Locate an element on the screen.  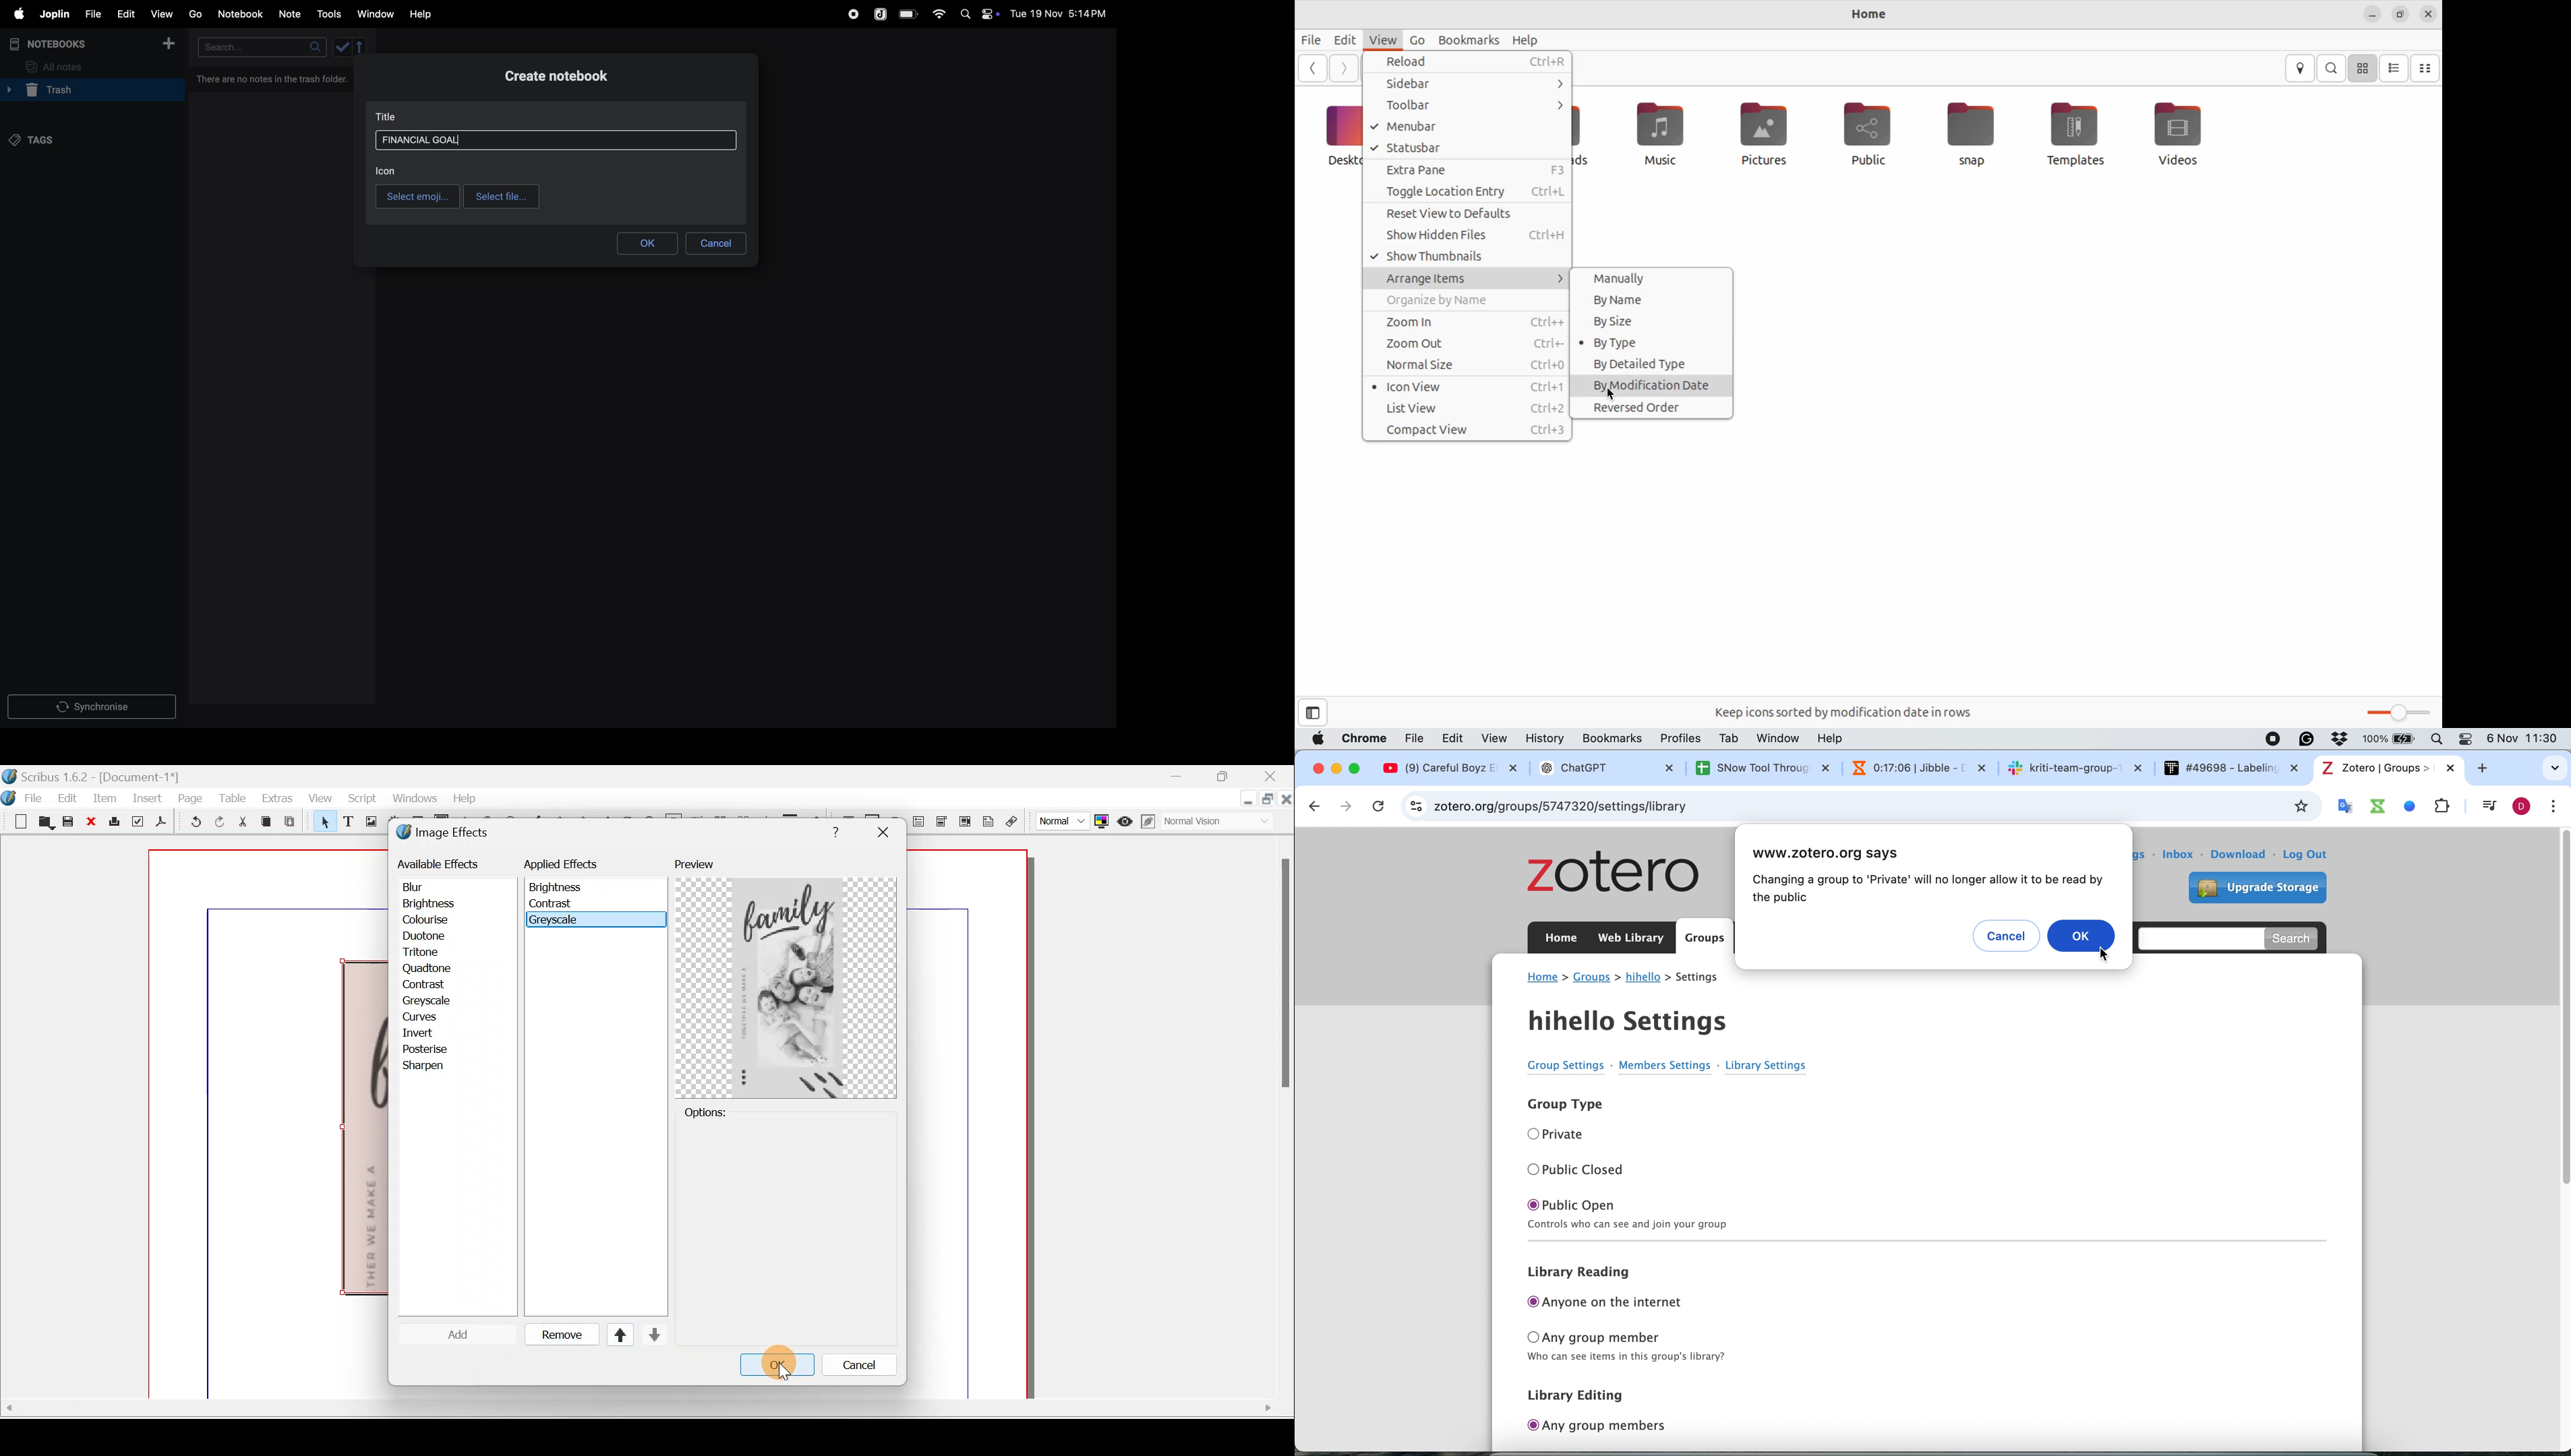
reverse sort order is located at coordinates (360, 48).